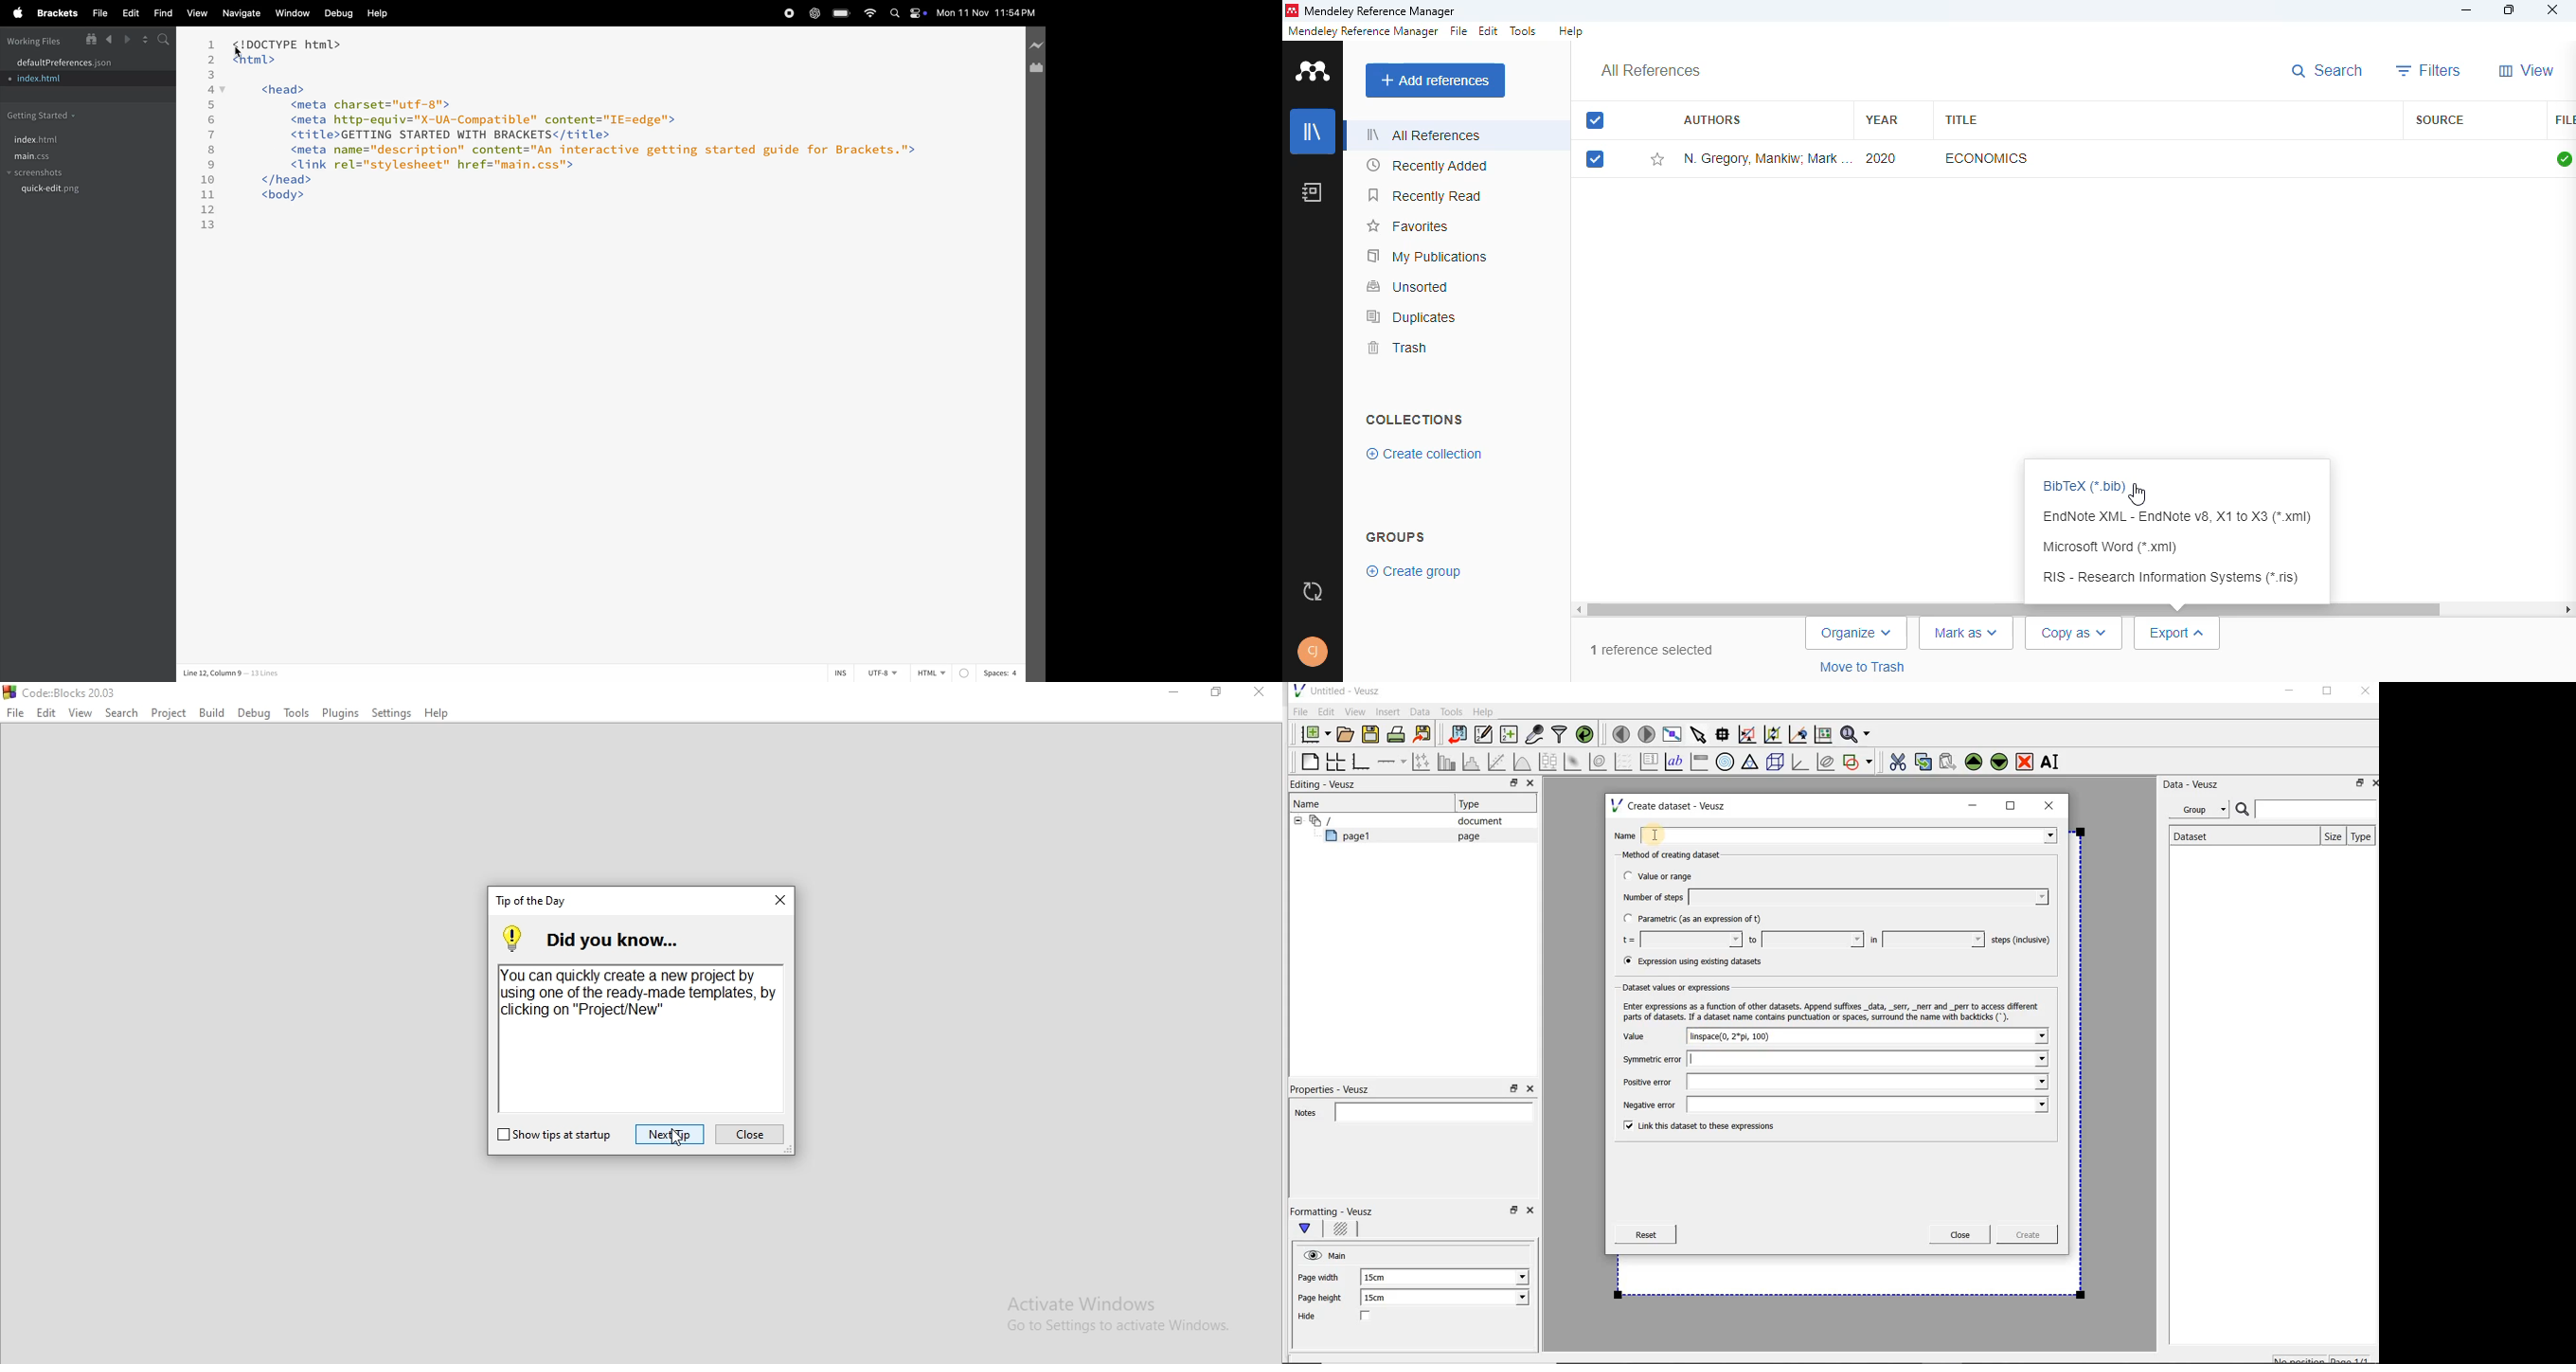 Image resolution: width=2576 pixels, height=1372 pixels. What do you see at coordinates (670, 1134) in the screenshot?
I see `next tip` at bounding box center [670, 1134].